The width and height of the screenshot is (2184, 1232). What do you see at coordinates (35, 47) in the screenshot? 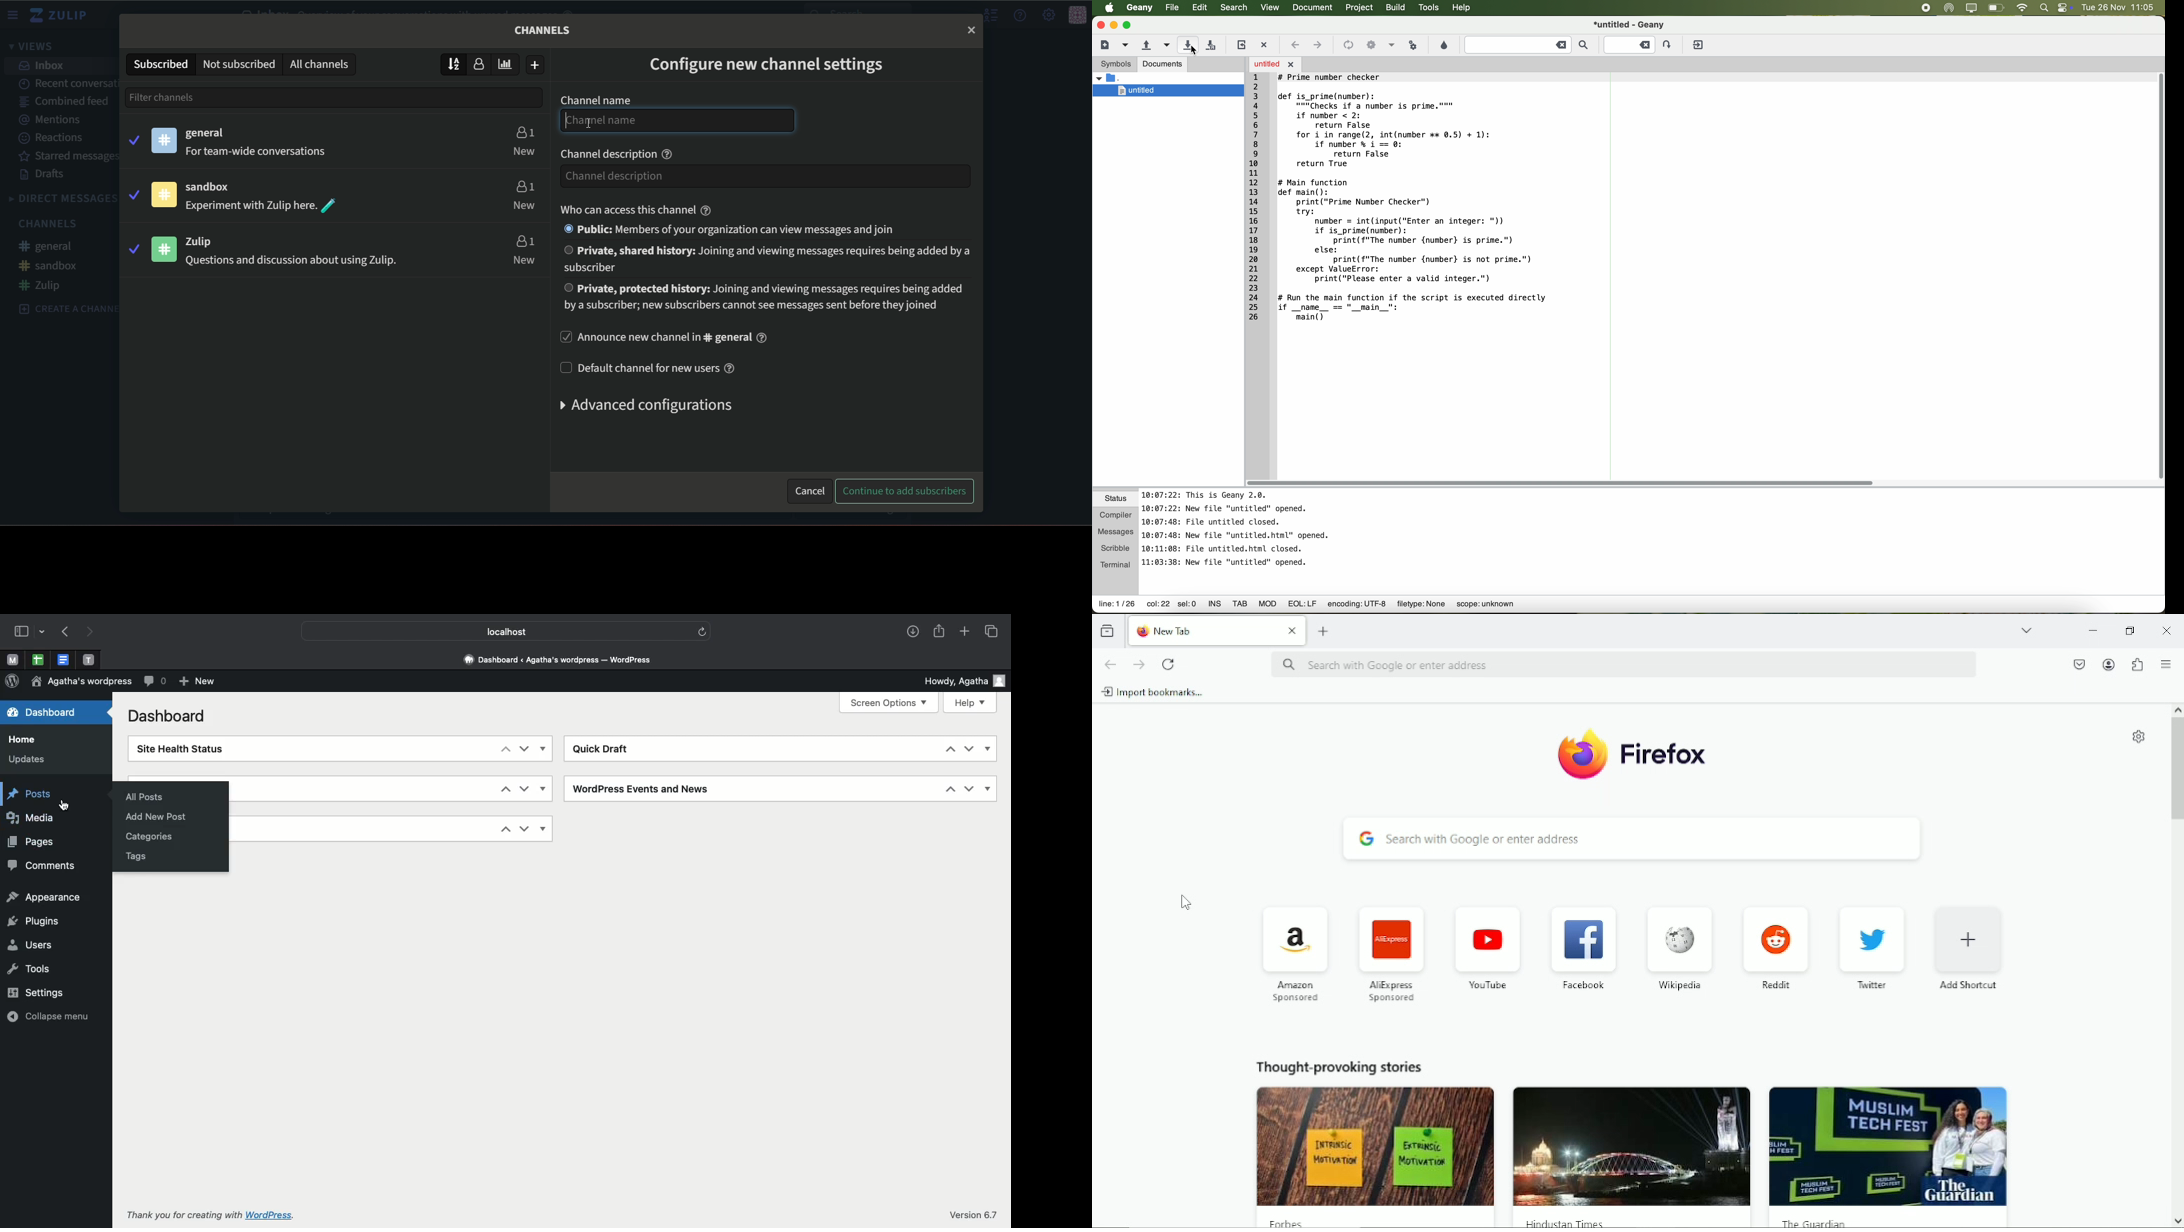
I see `views` at bounding box center [35, 47].